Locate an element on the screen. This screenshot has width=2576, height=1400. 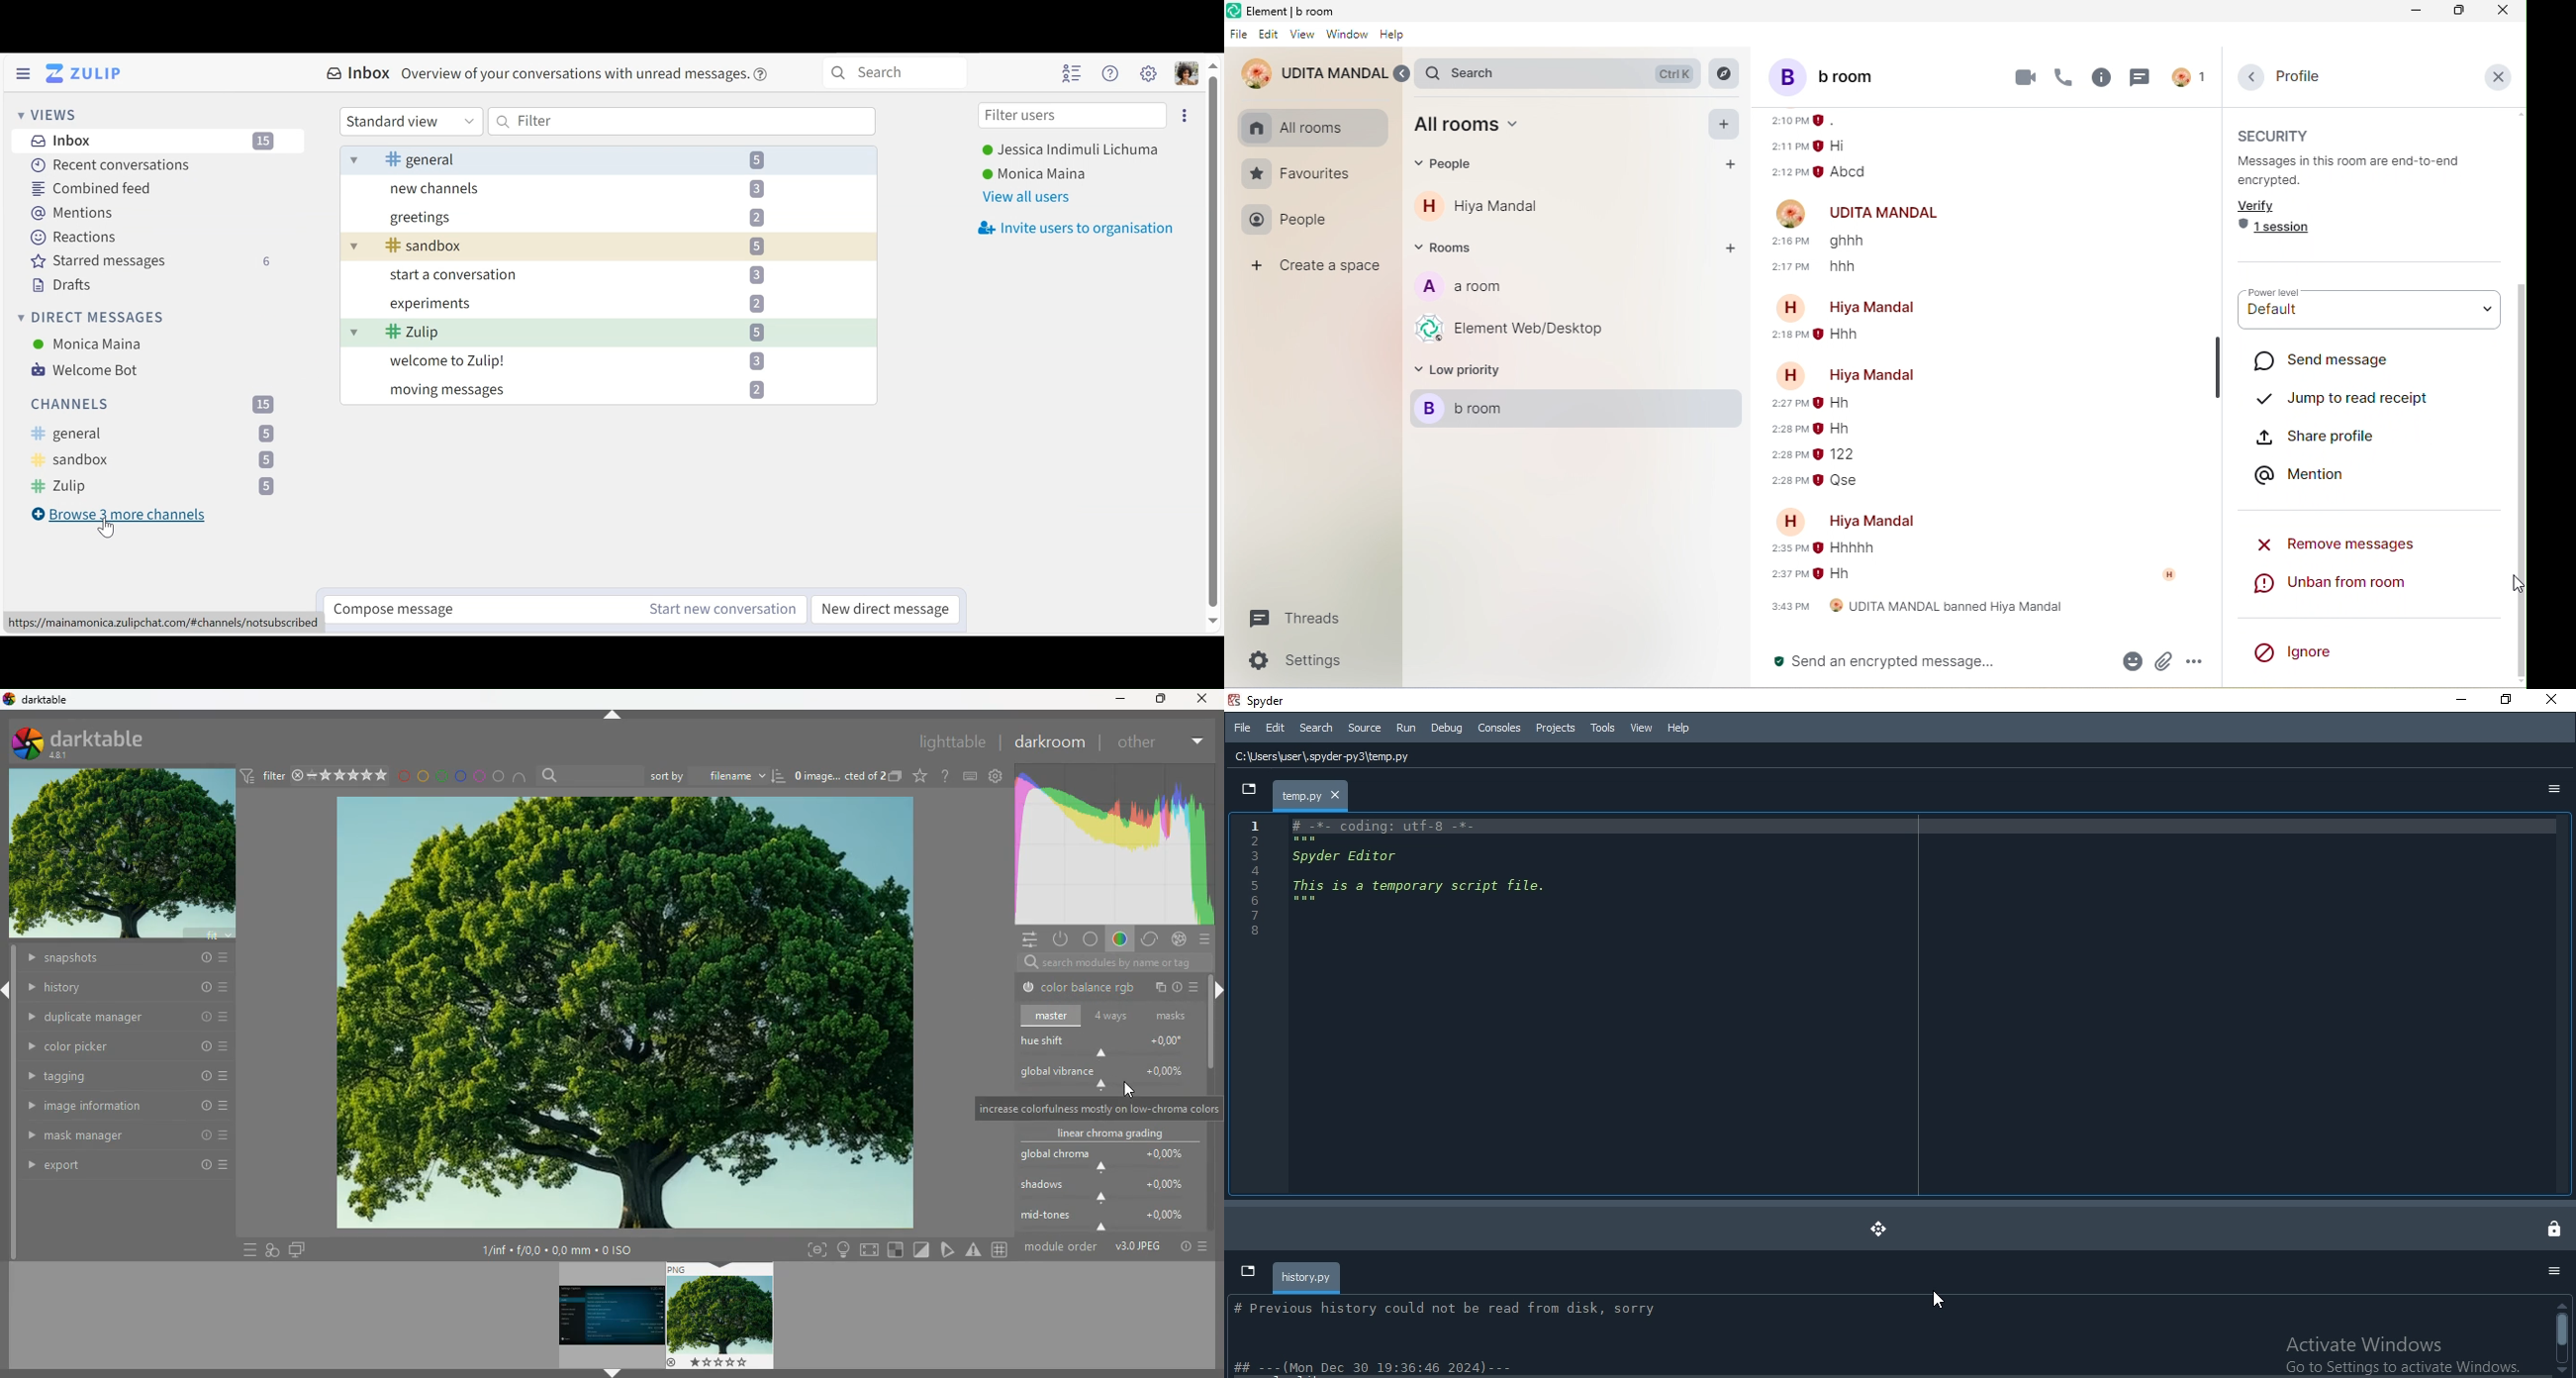
help is located at coordinates (763, 74).